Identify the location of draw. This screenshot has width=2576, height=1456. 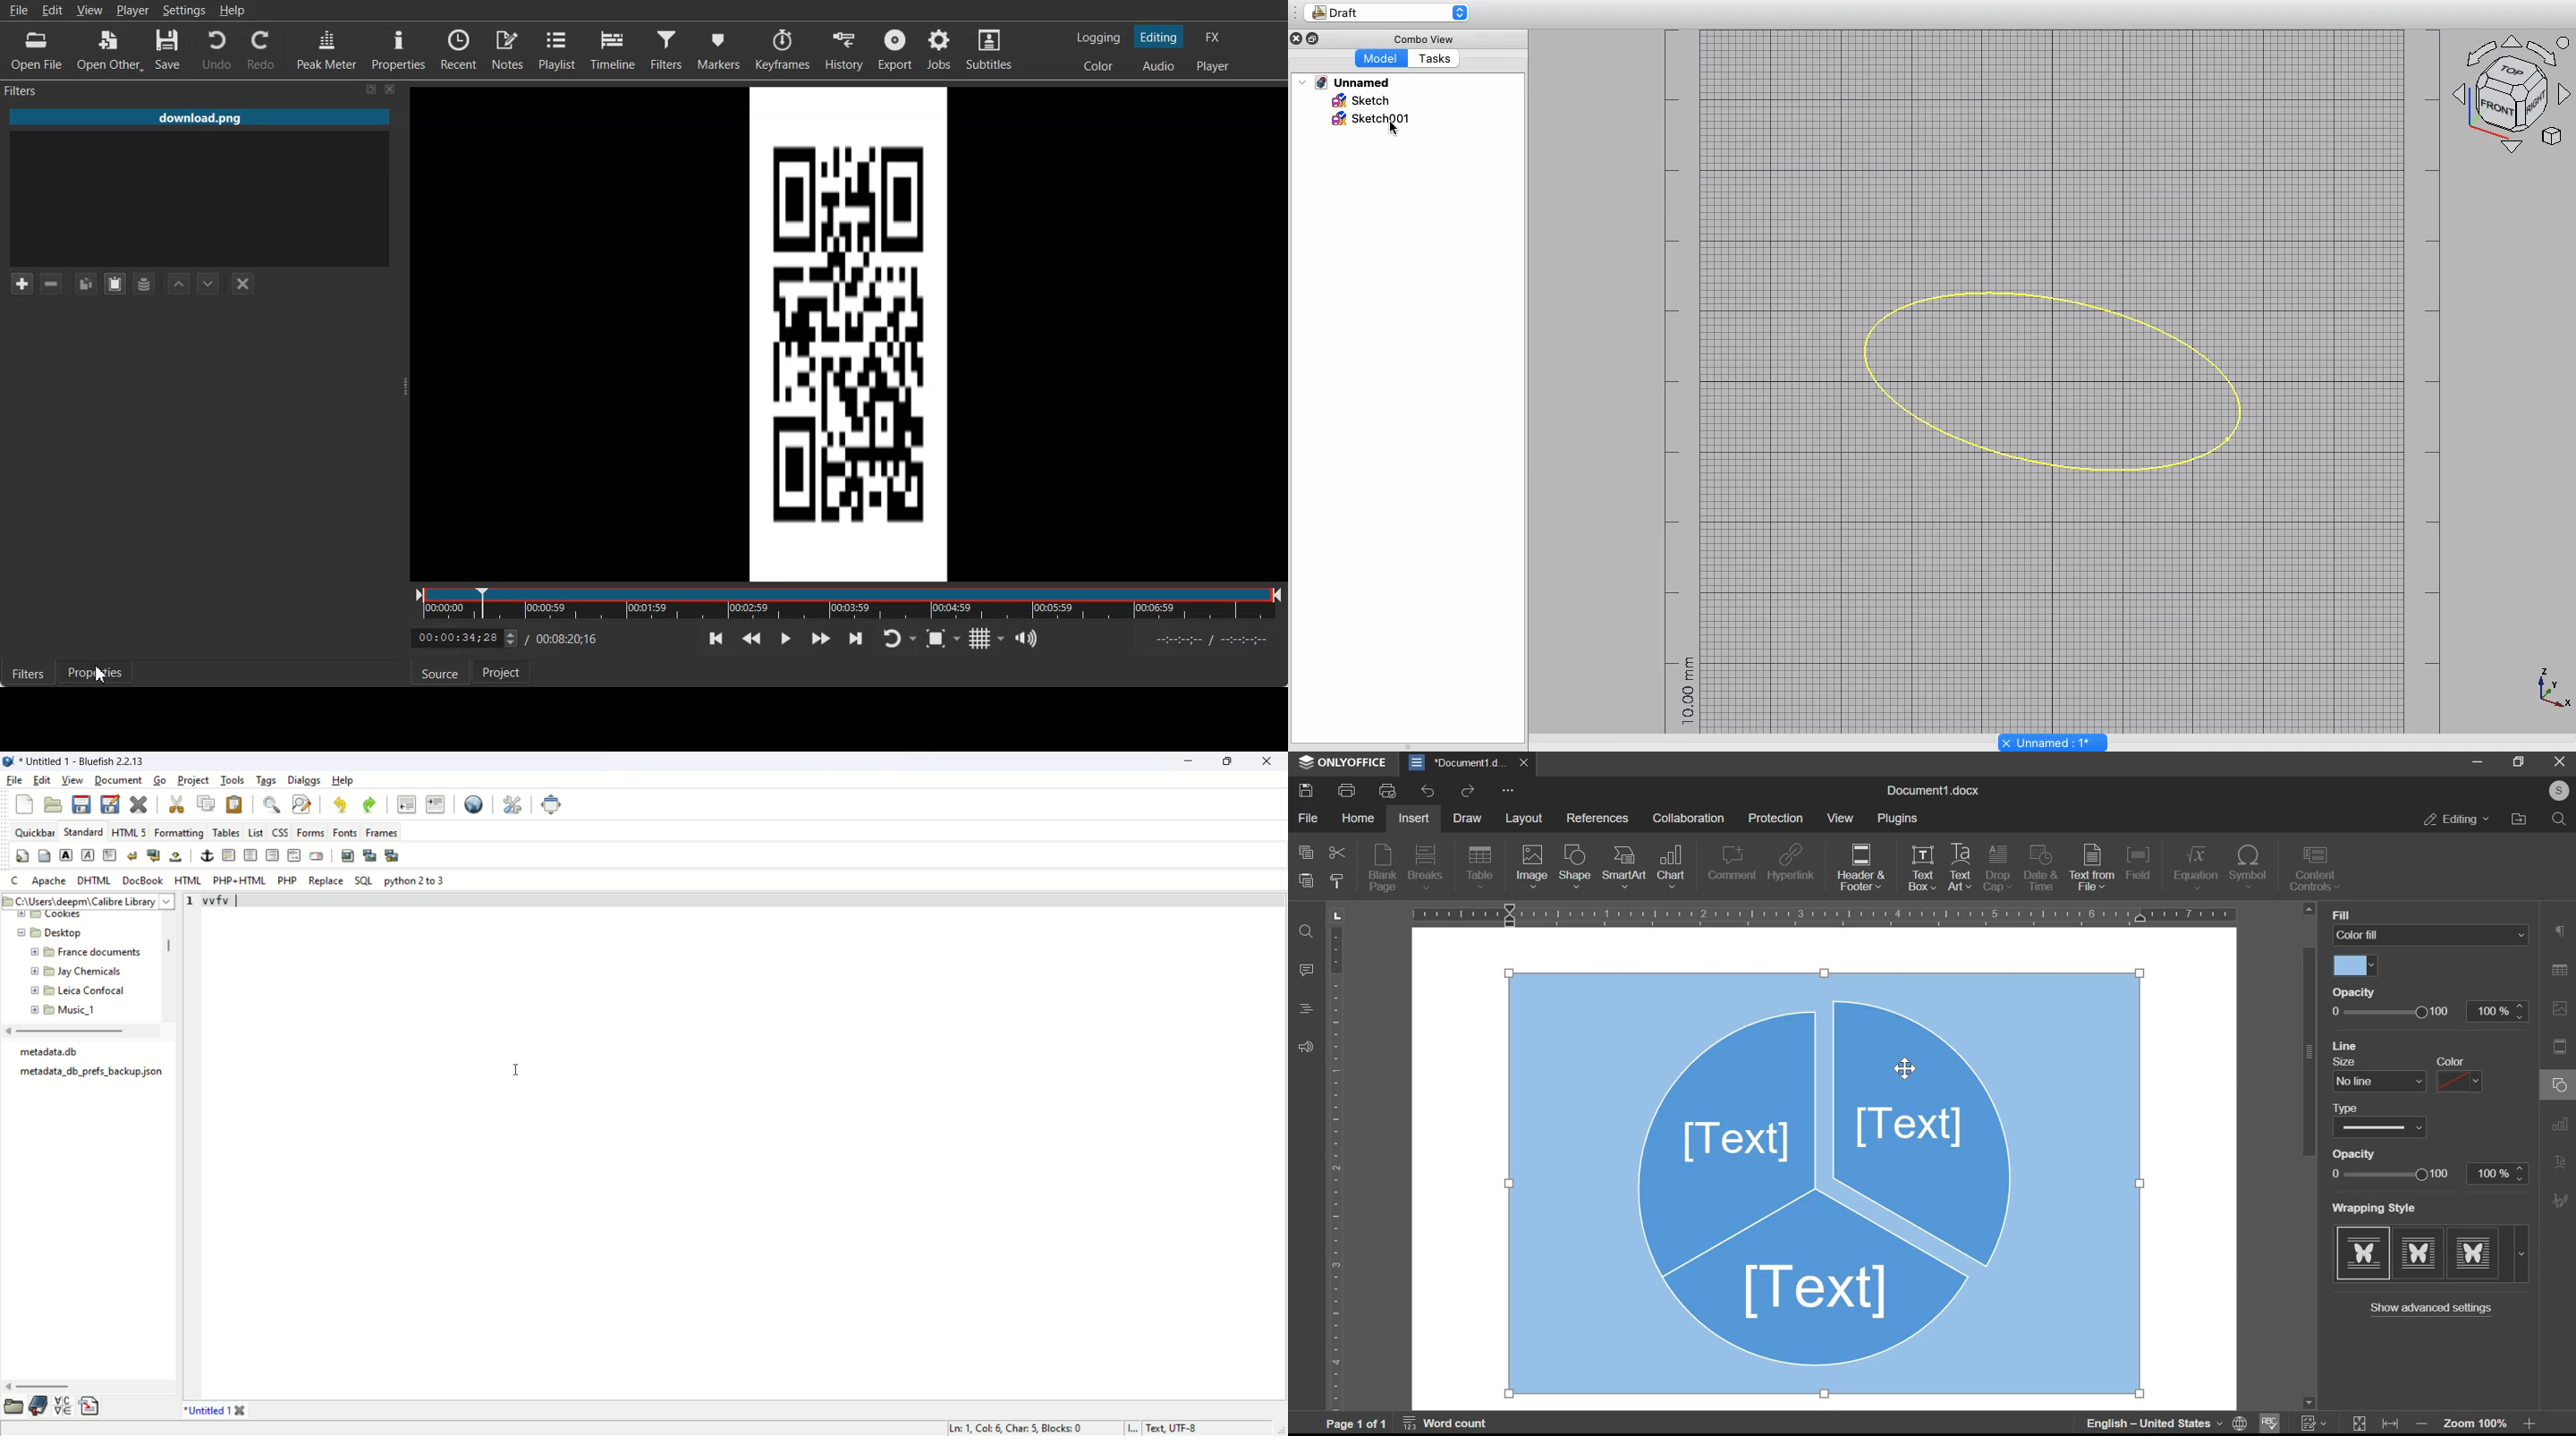
(1473, 818).